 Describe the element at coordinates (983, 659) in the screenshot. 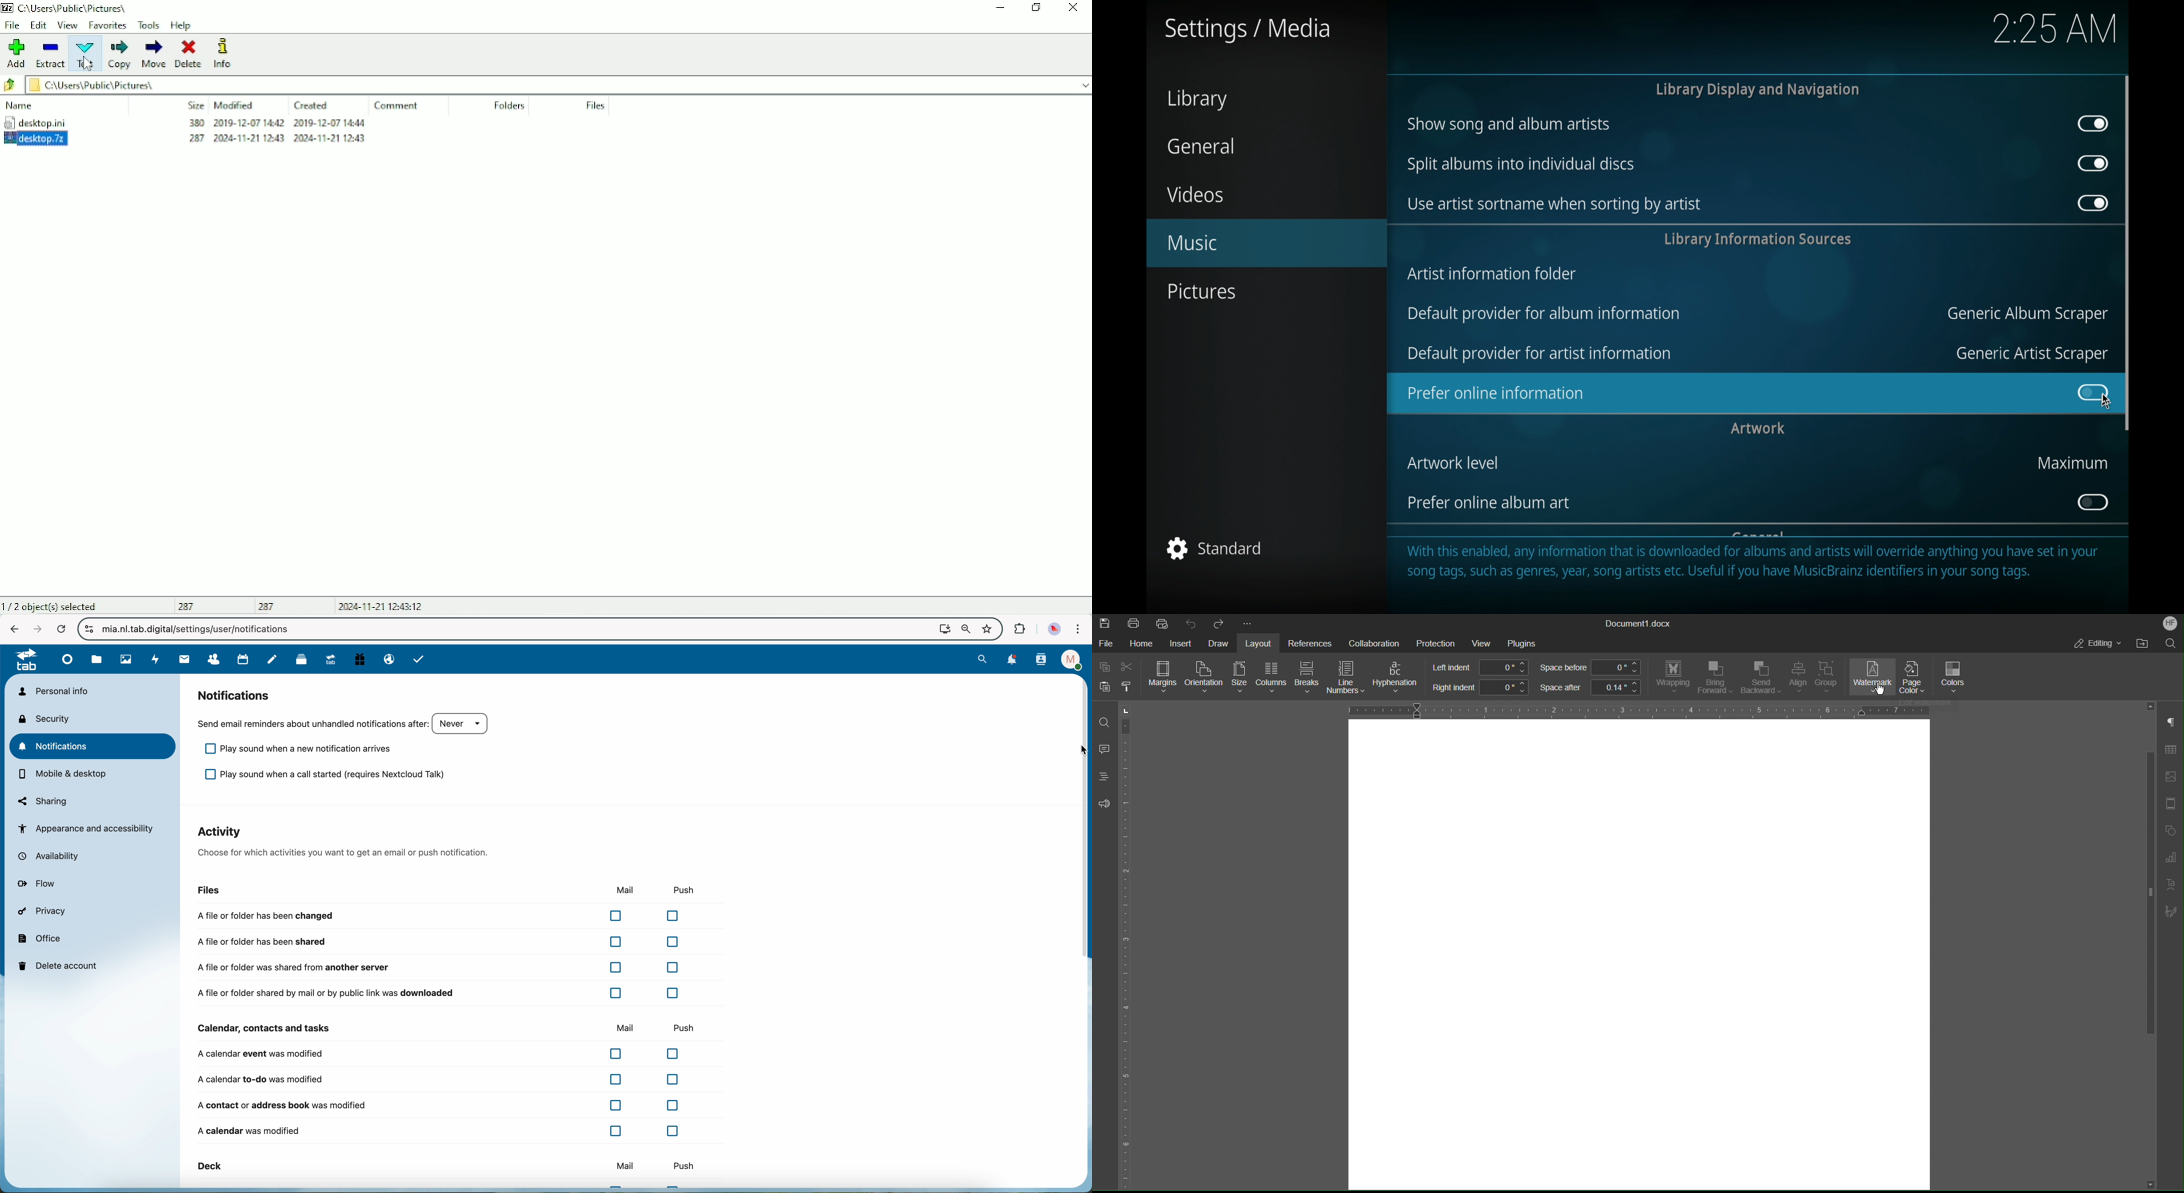

I see `search` at that location.